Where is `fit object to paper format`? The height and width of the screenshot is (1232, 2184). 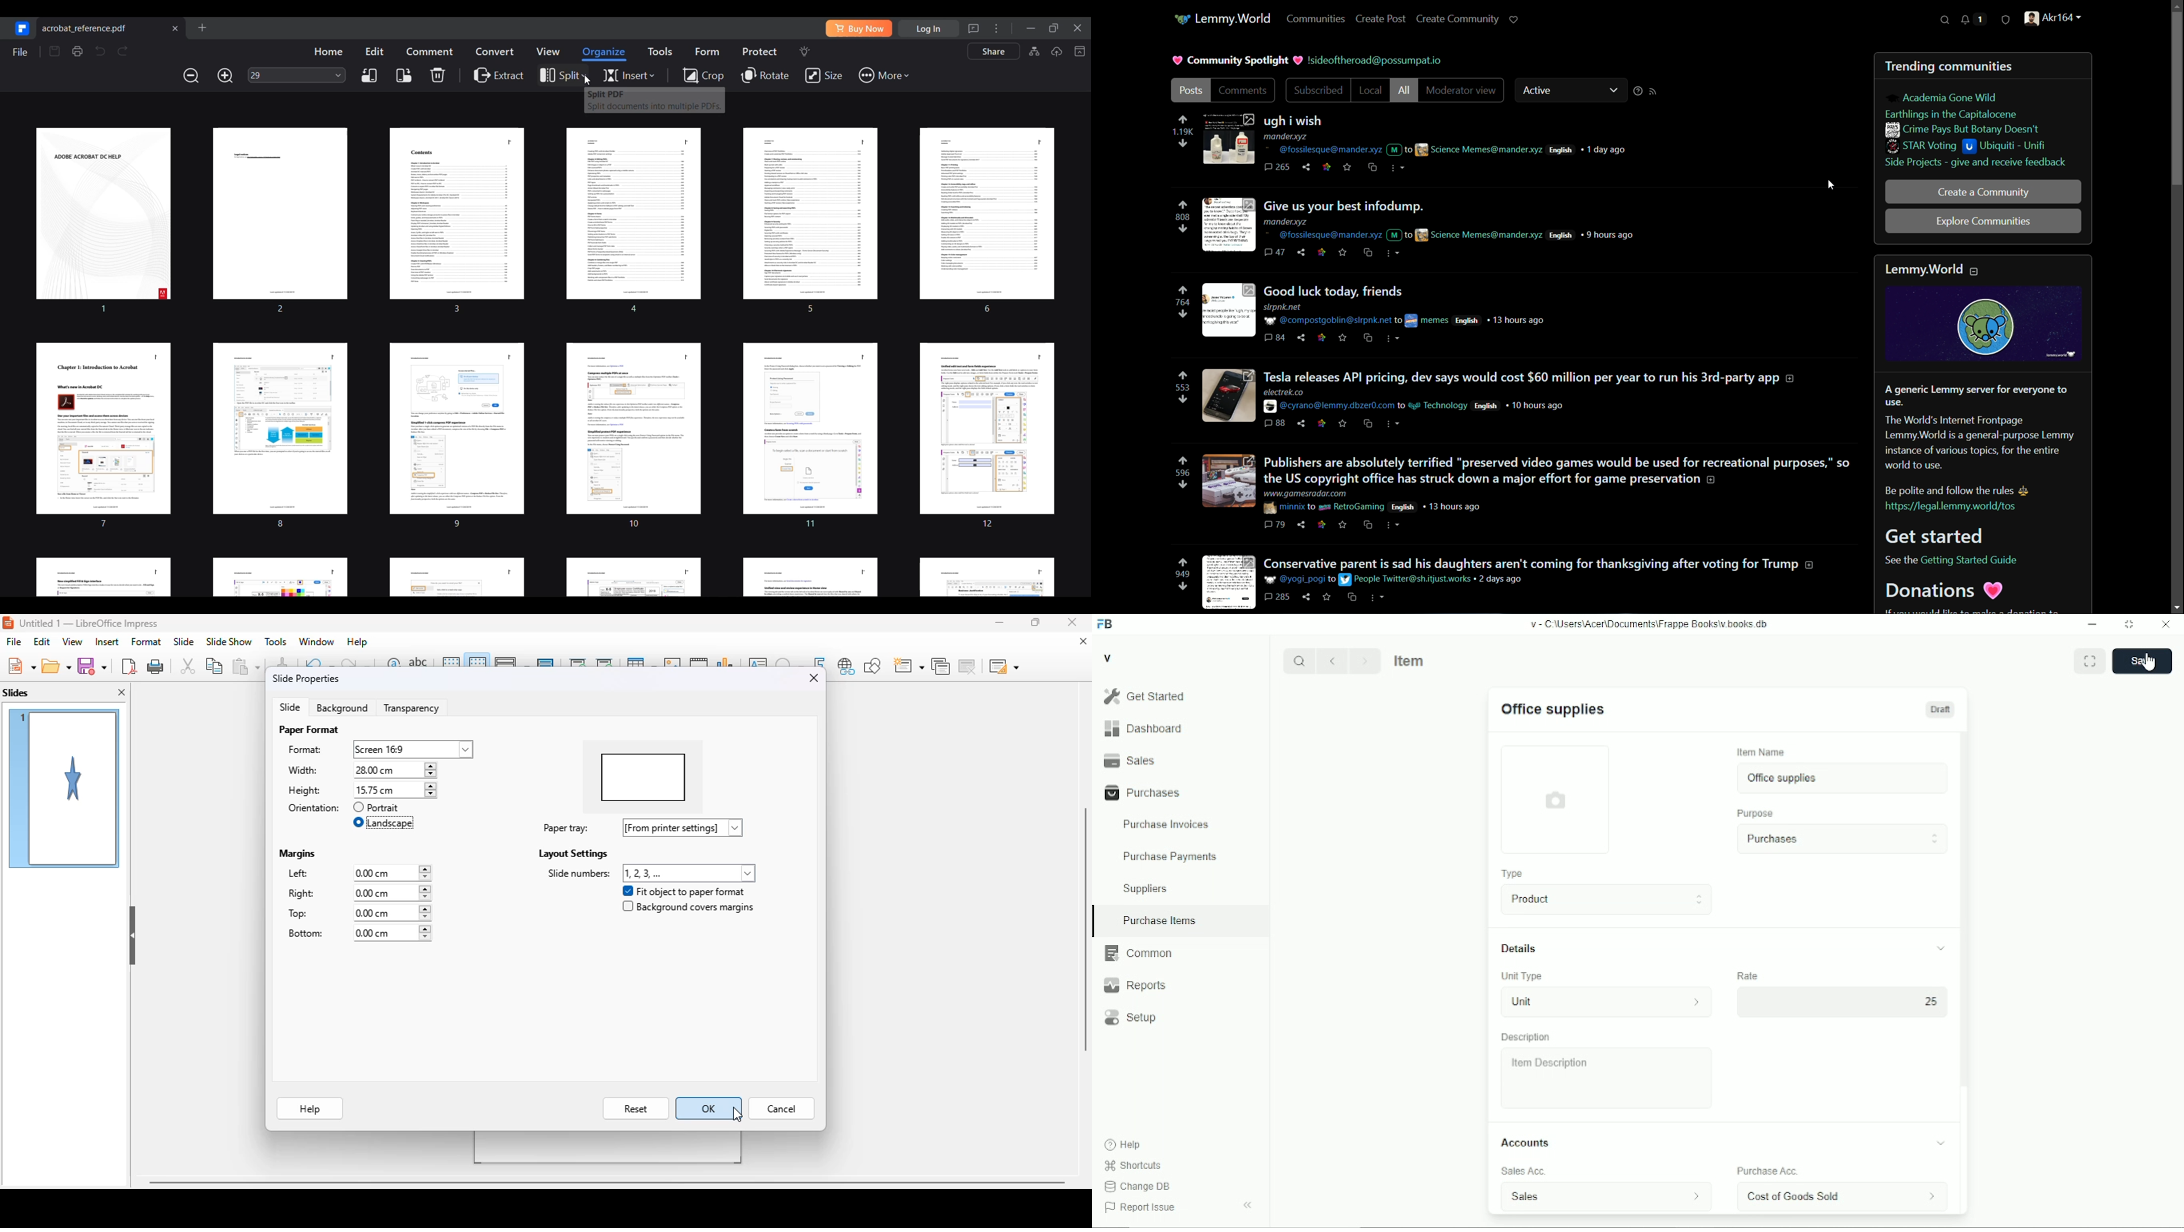
fit object to paper format is located at coordinates (684, 891).